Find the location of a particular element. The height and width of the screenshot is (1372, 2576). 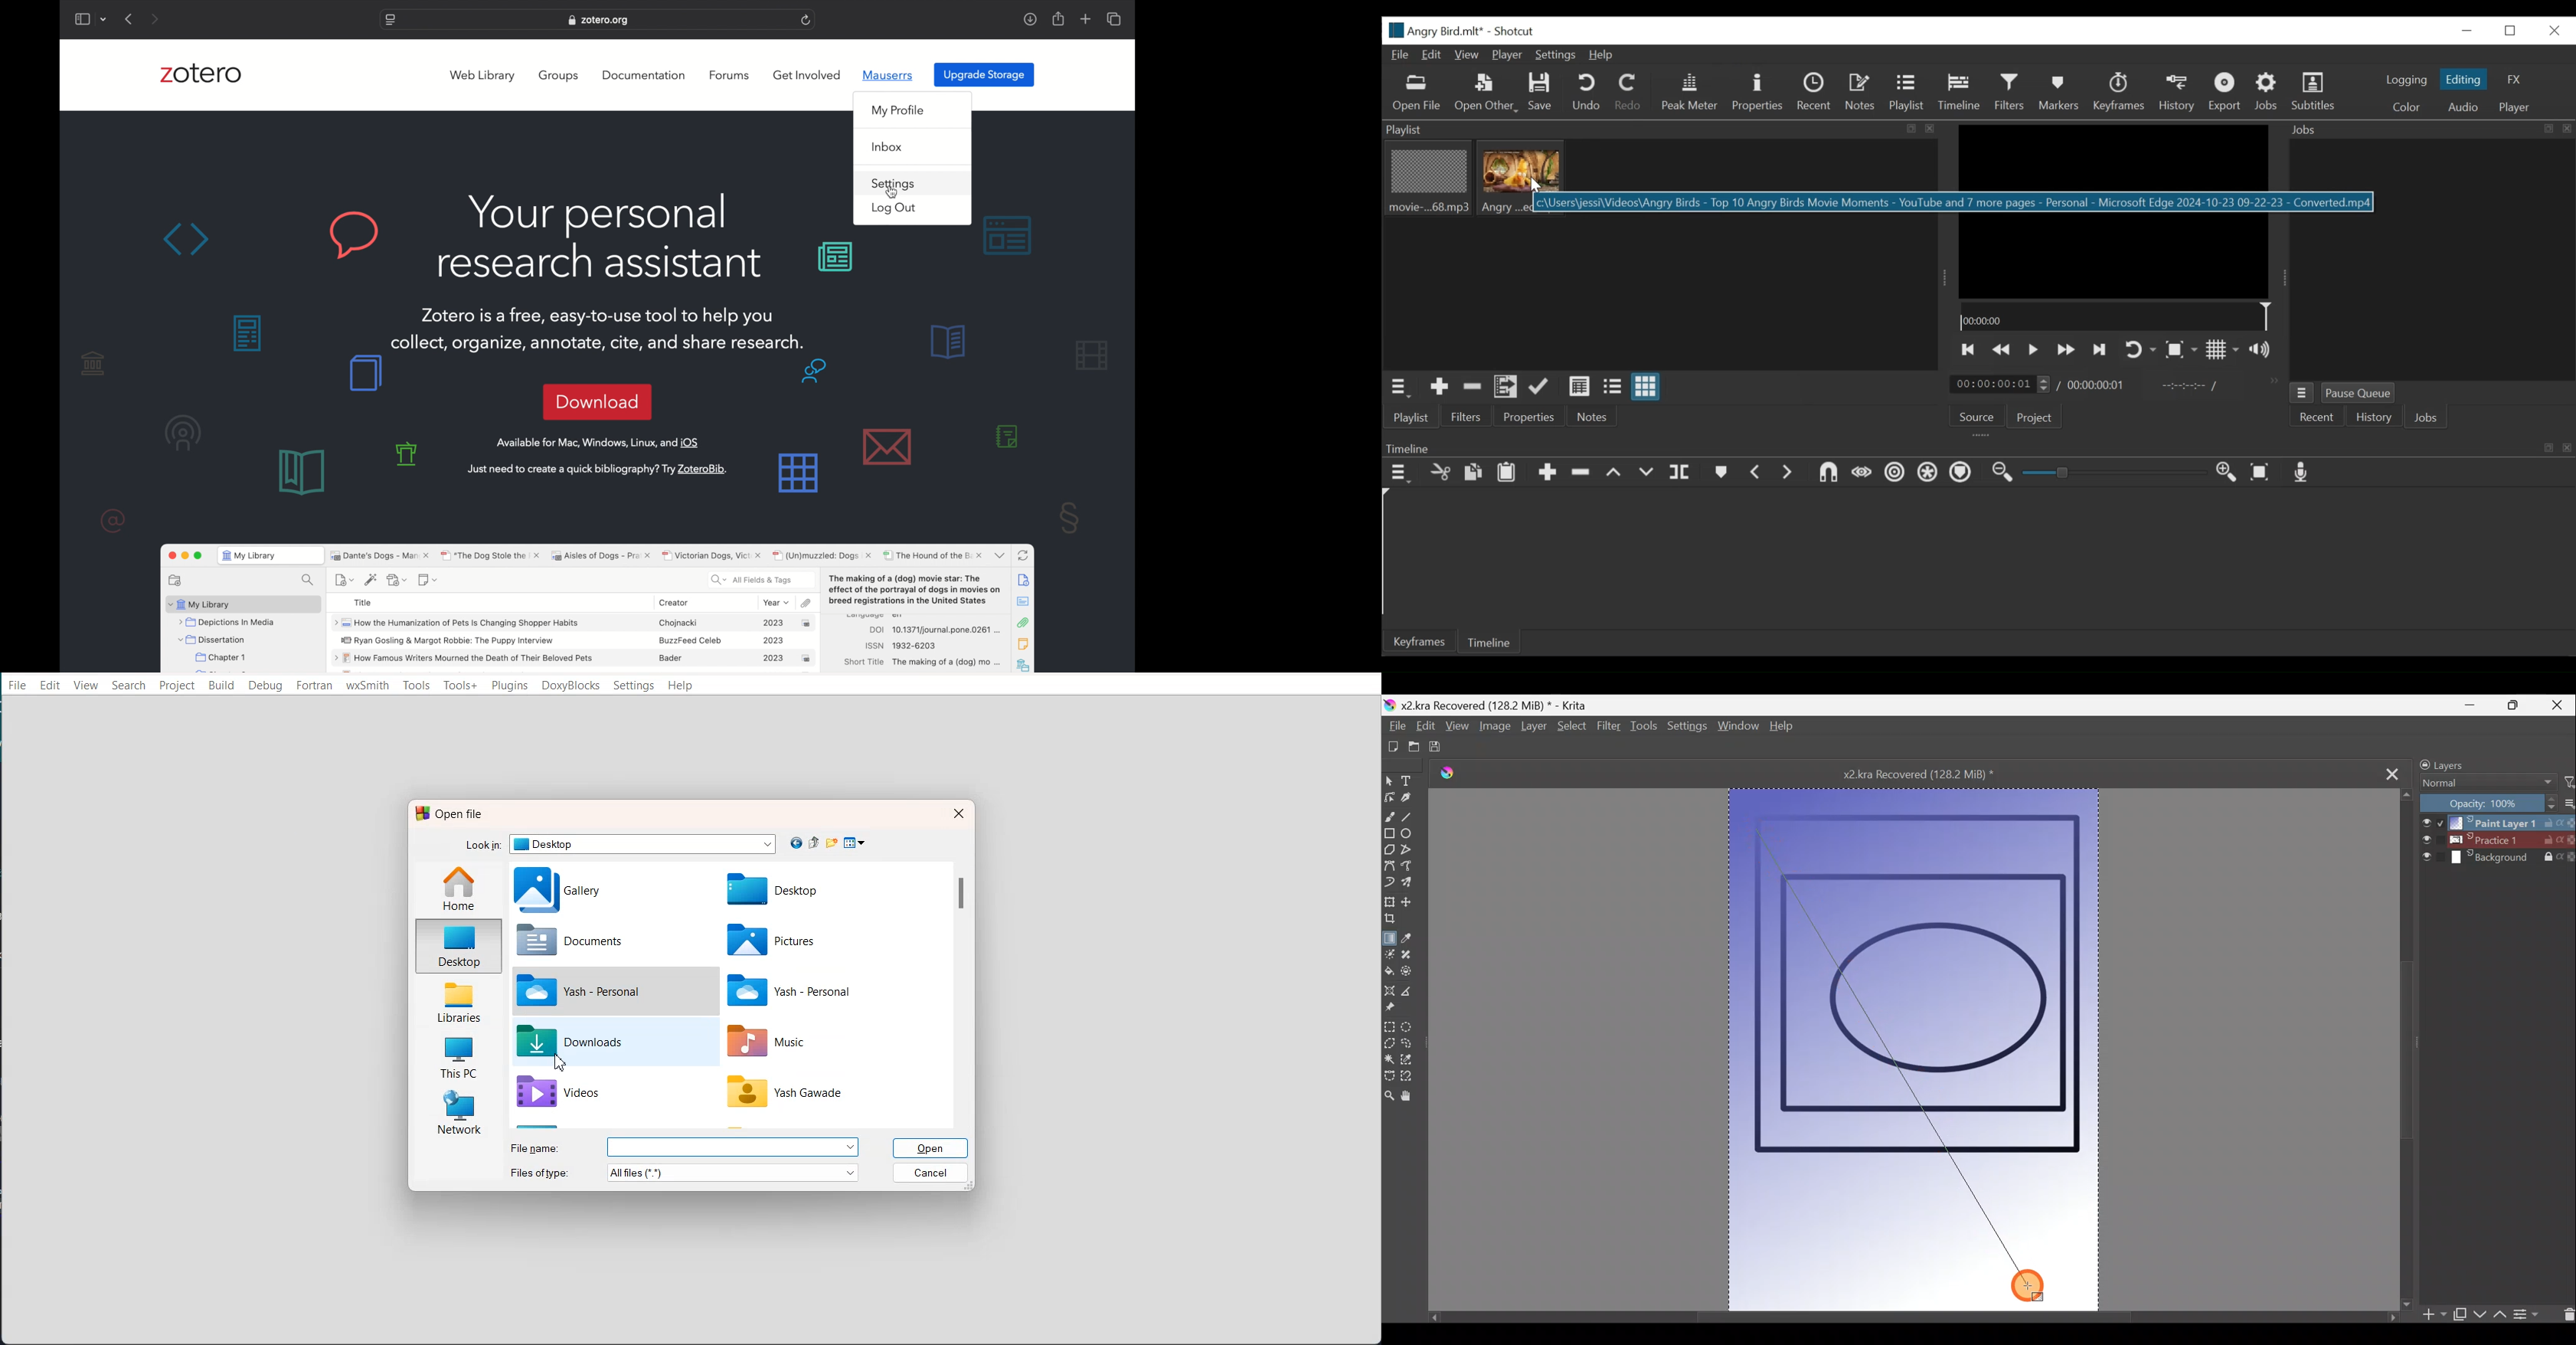

Debug is located at coordinates (265, 686).